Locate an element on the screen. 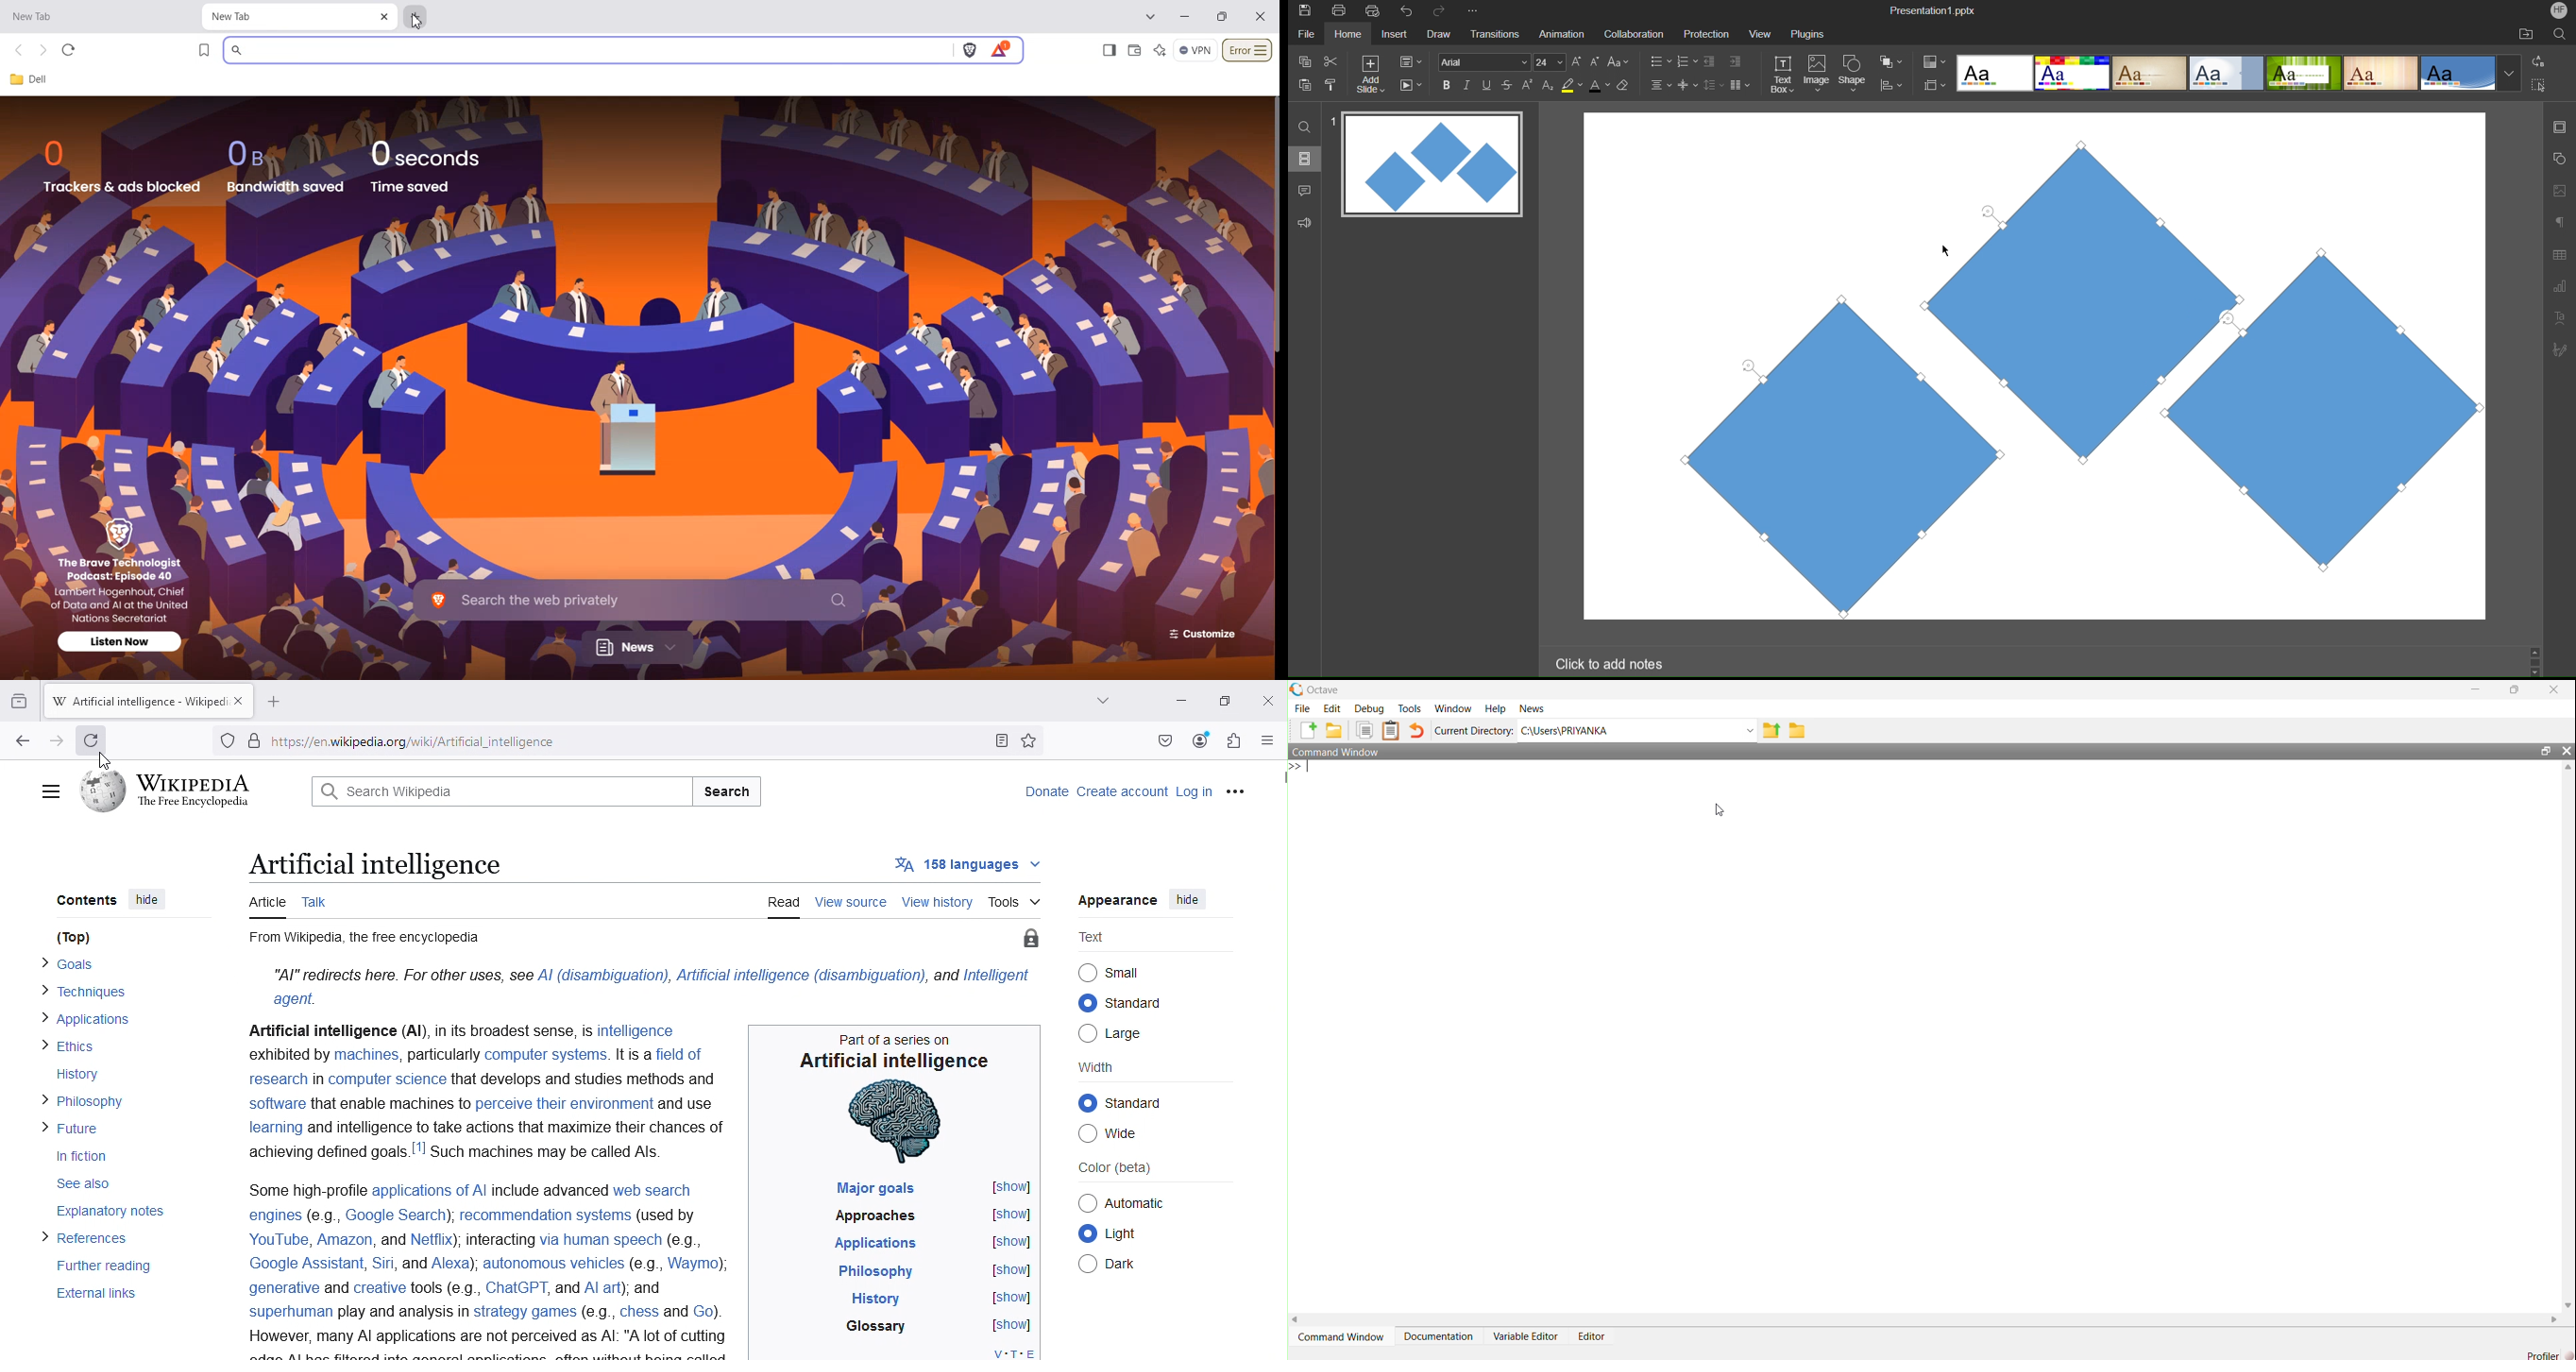 The height and width of the screenshot is (1372, 2576). Text Color is located at coordinates (1599, 85).